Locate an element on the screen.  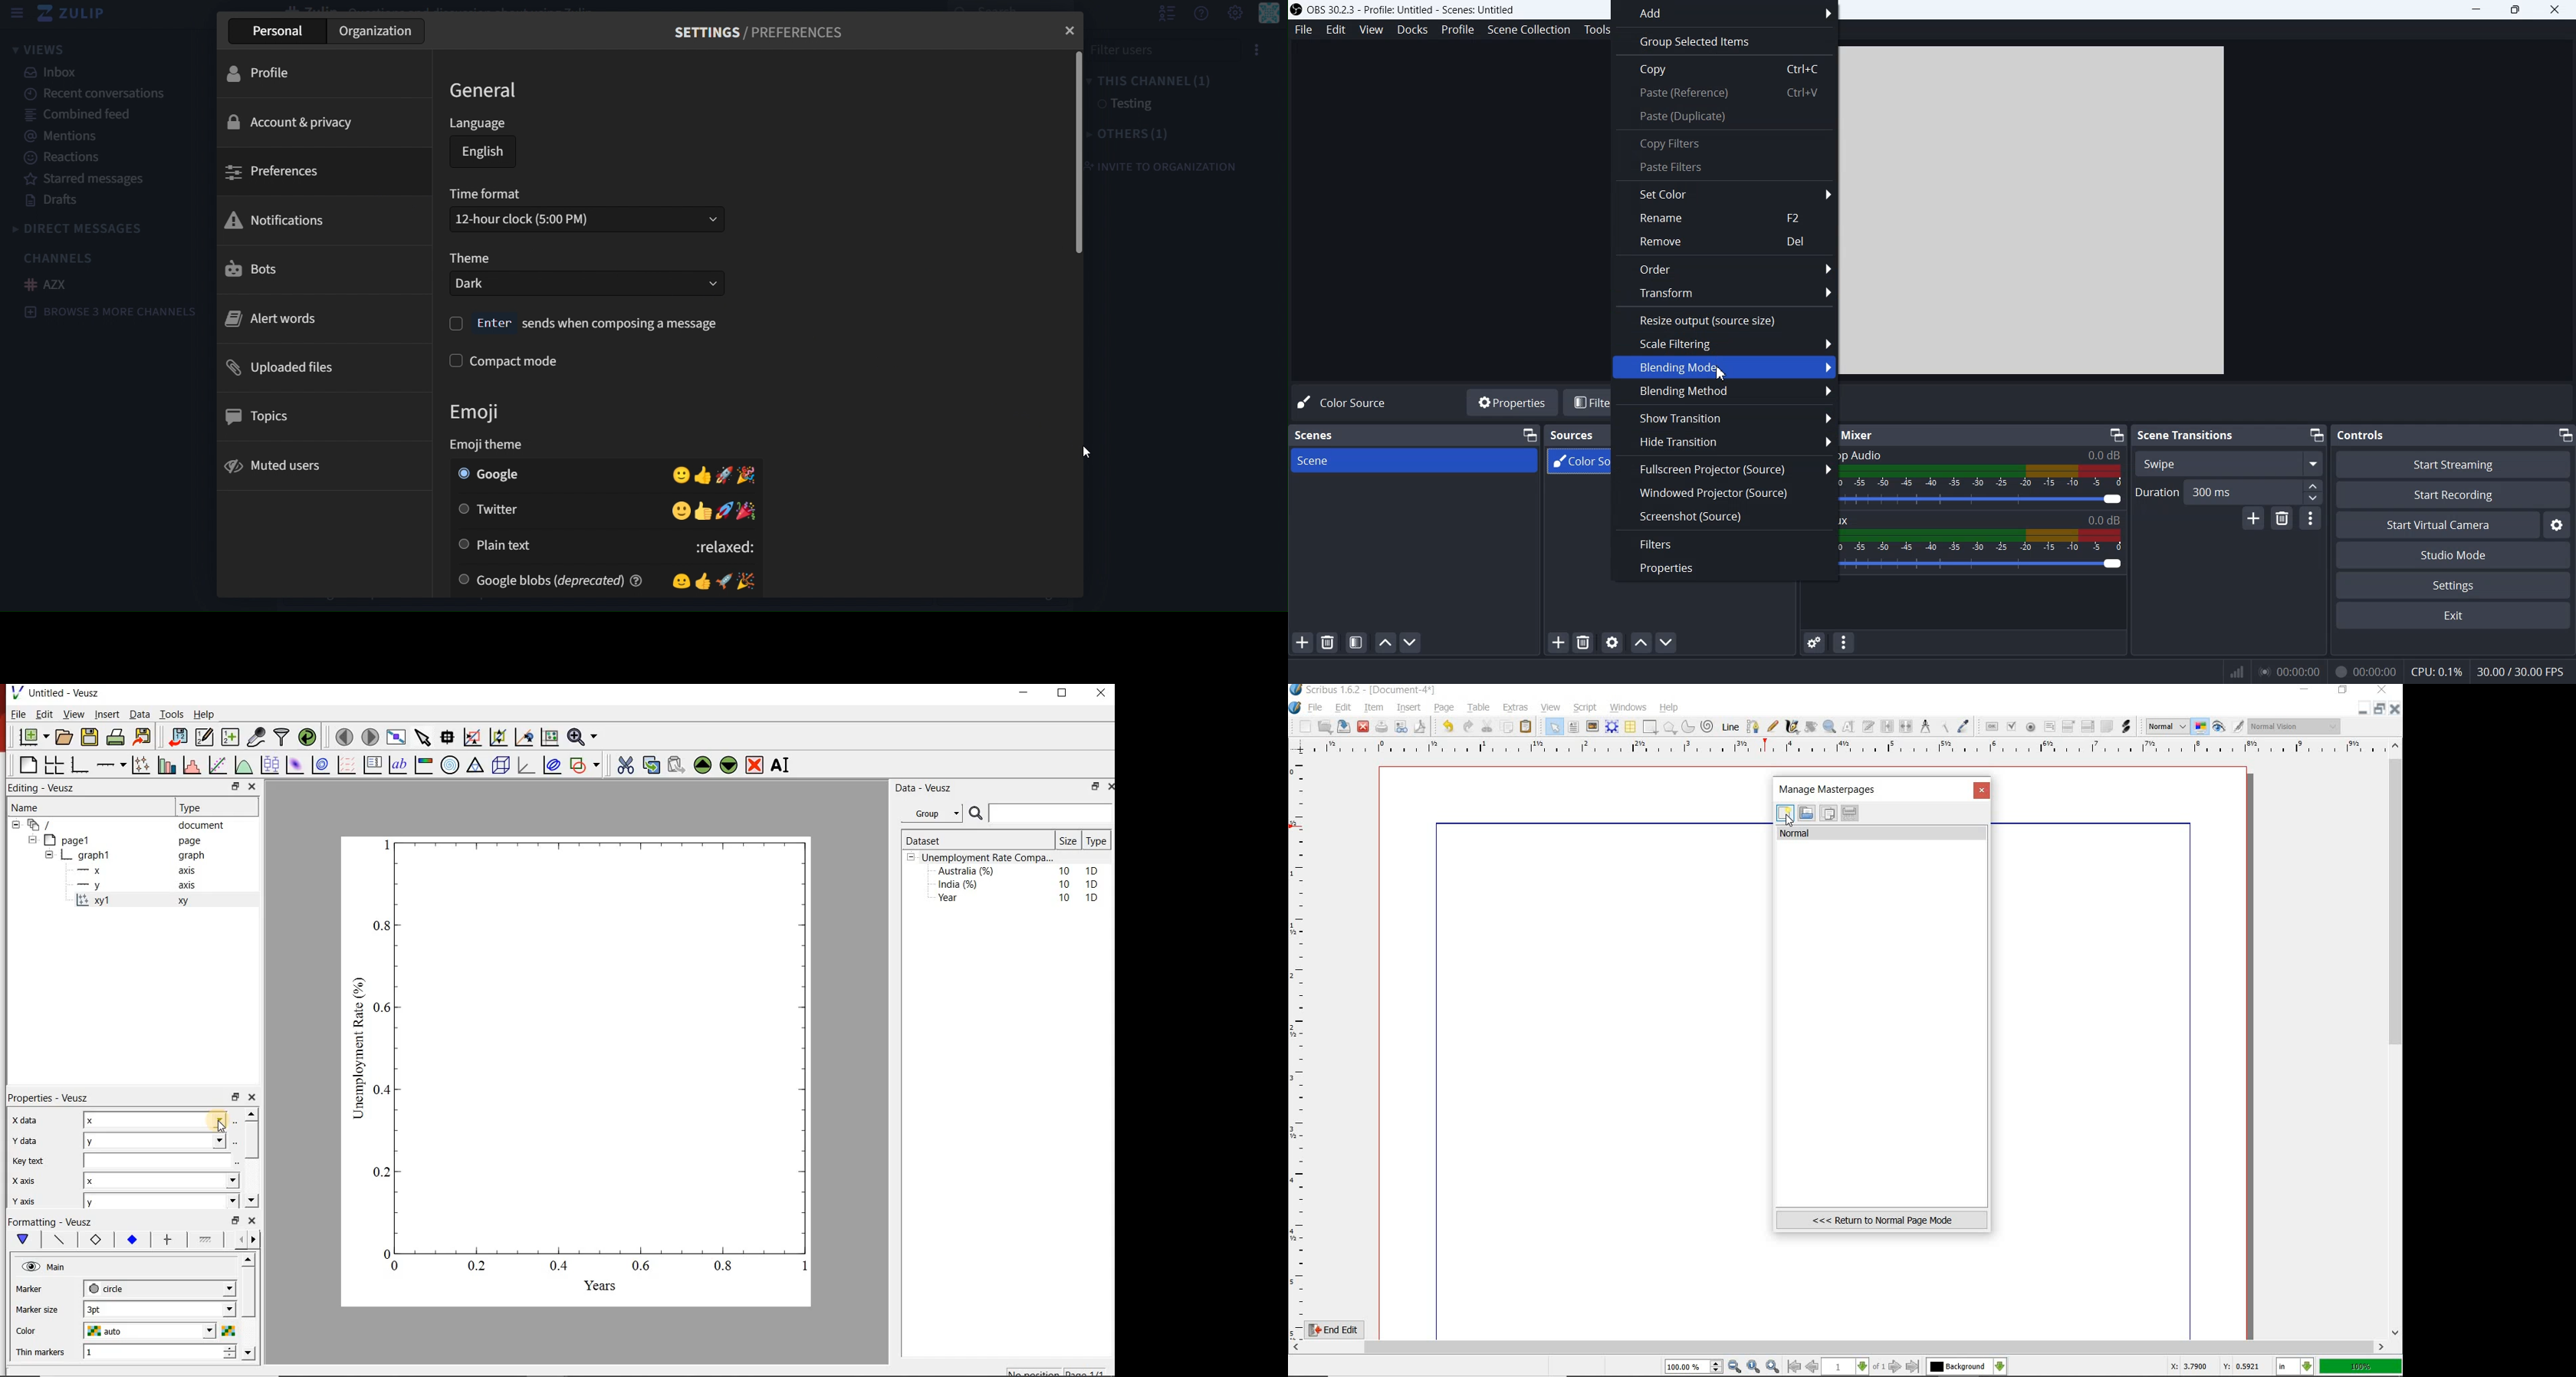
alert words is located at coordinates (276, 318).